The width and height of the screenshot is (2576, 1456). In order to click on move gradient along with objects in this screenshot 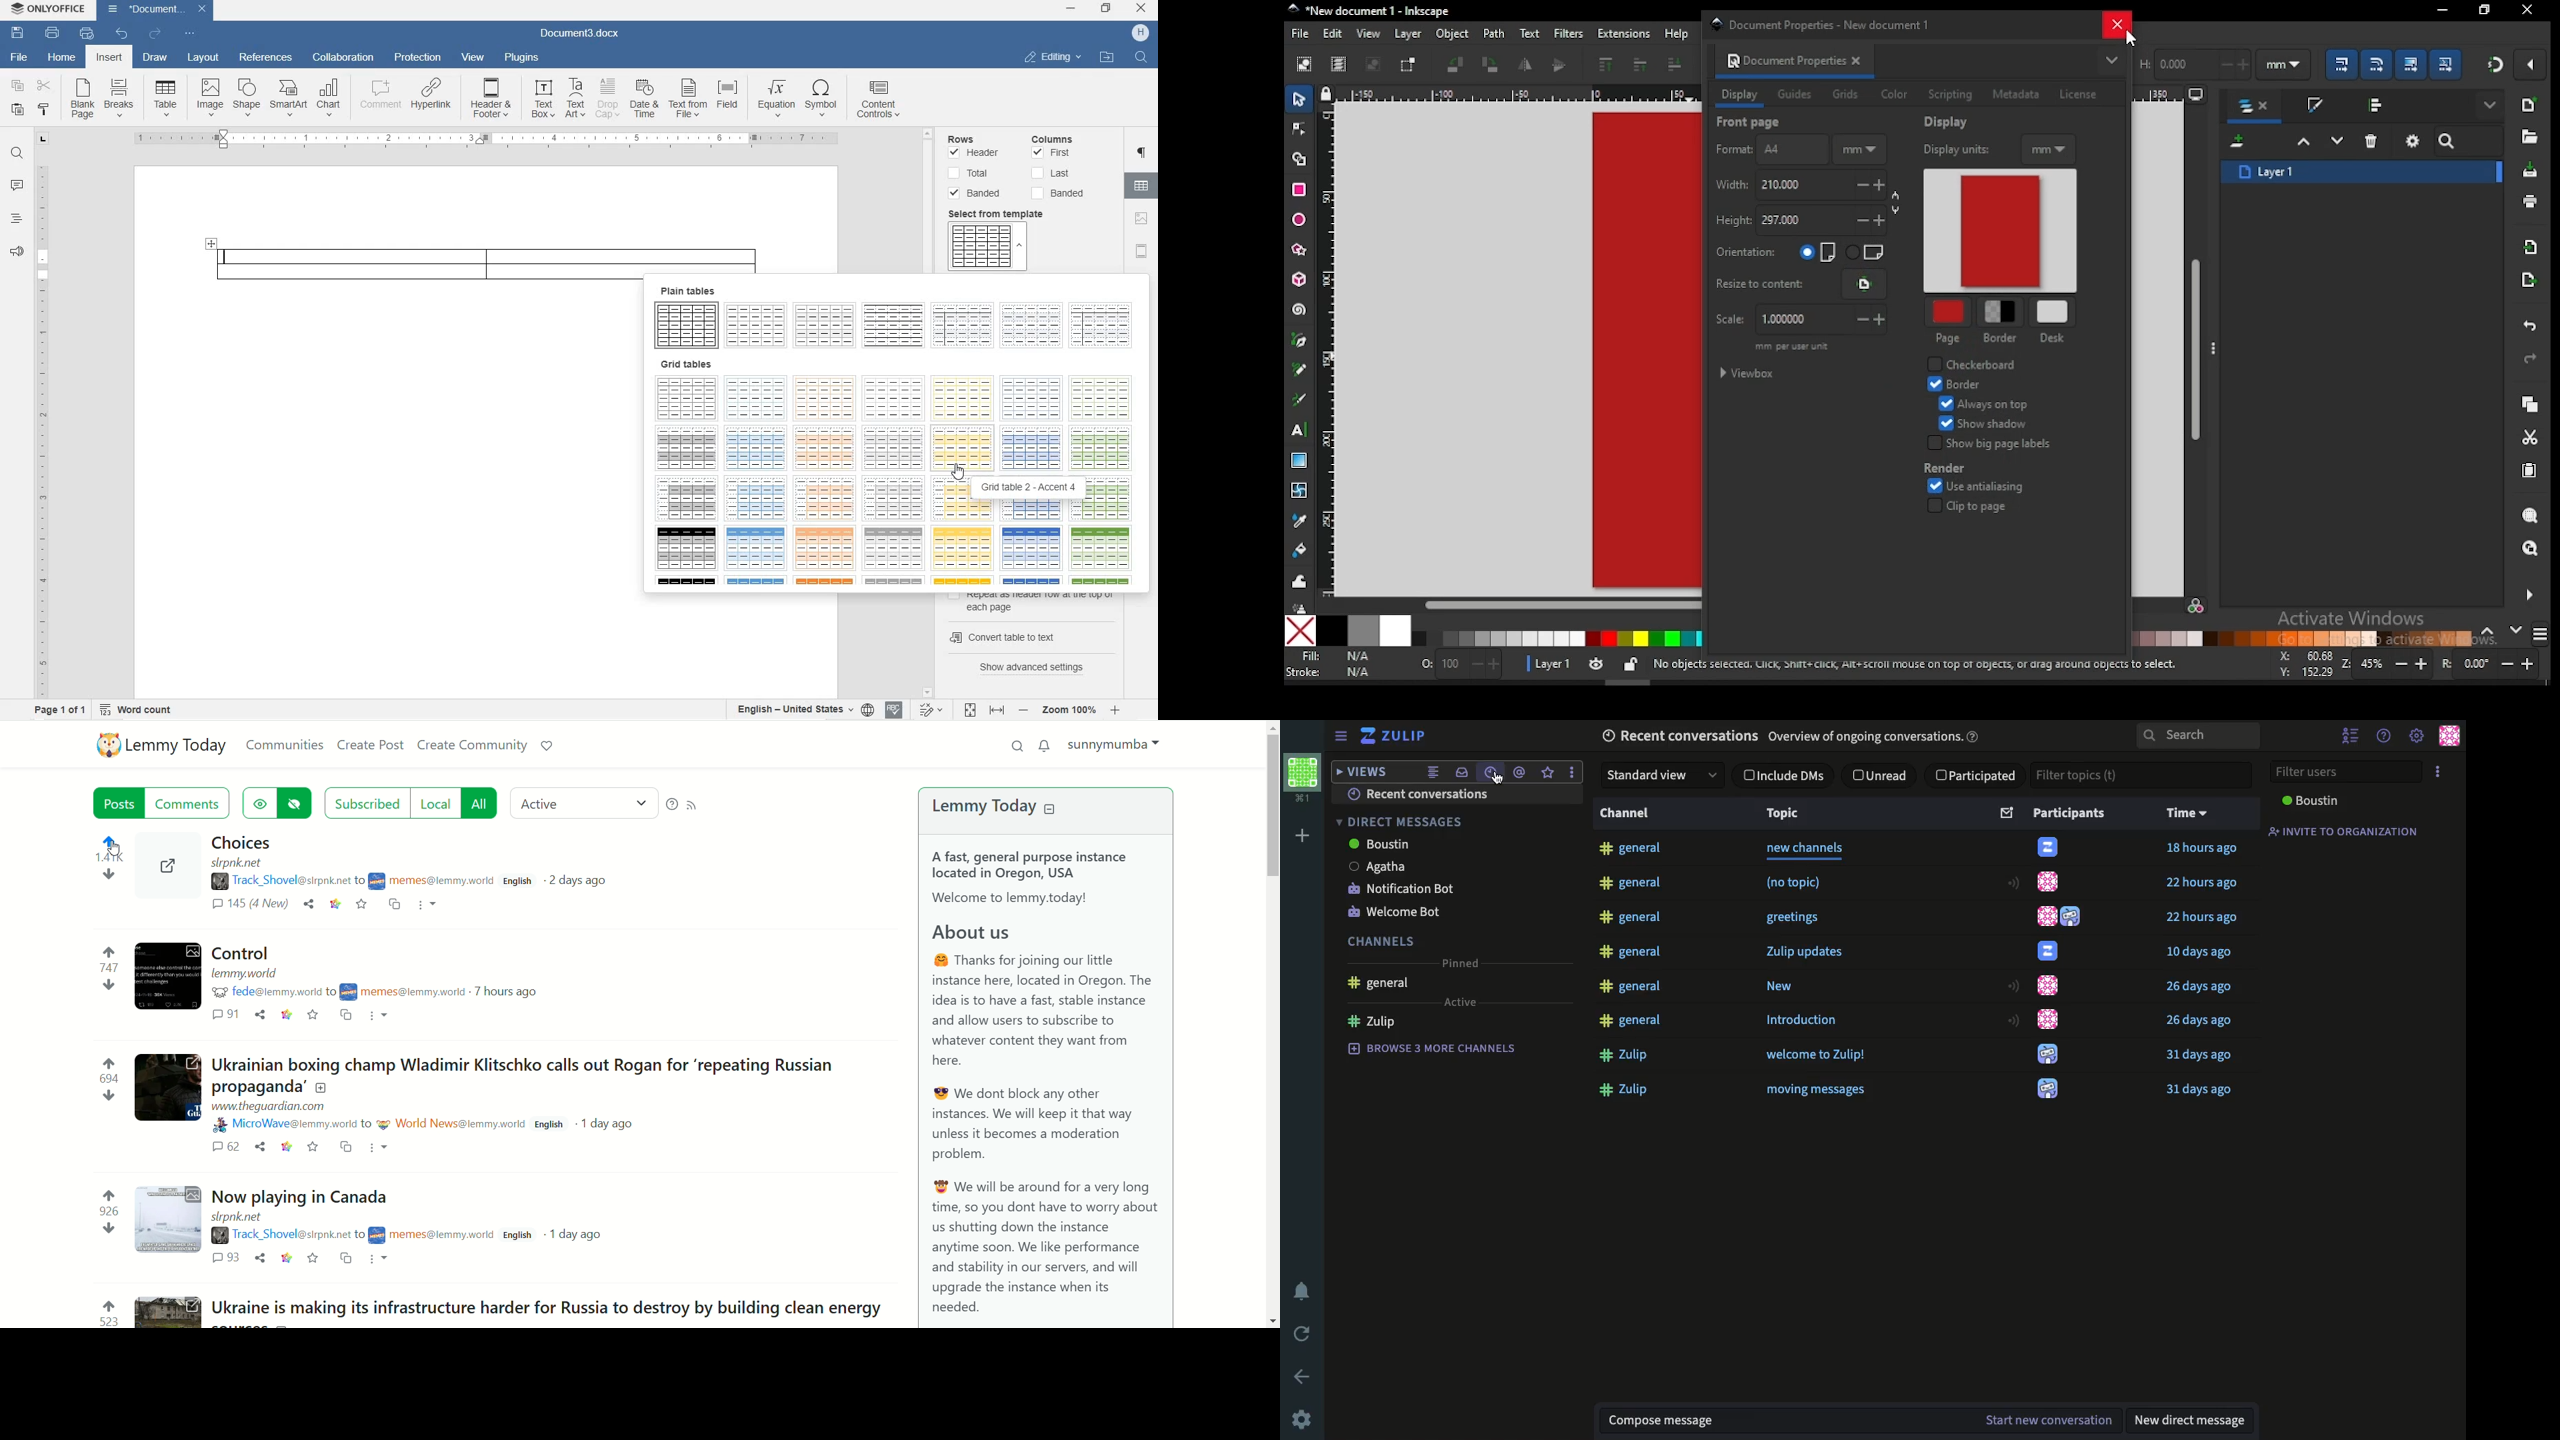, I will do `click(2411, 64)`.